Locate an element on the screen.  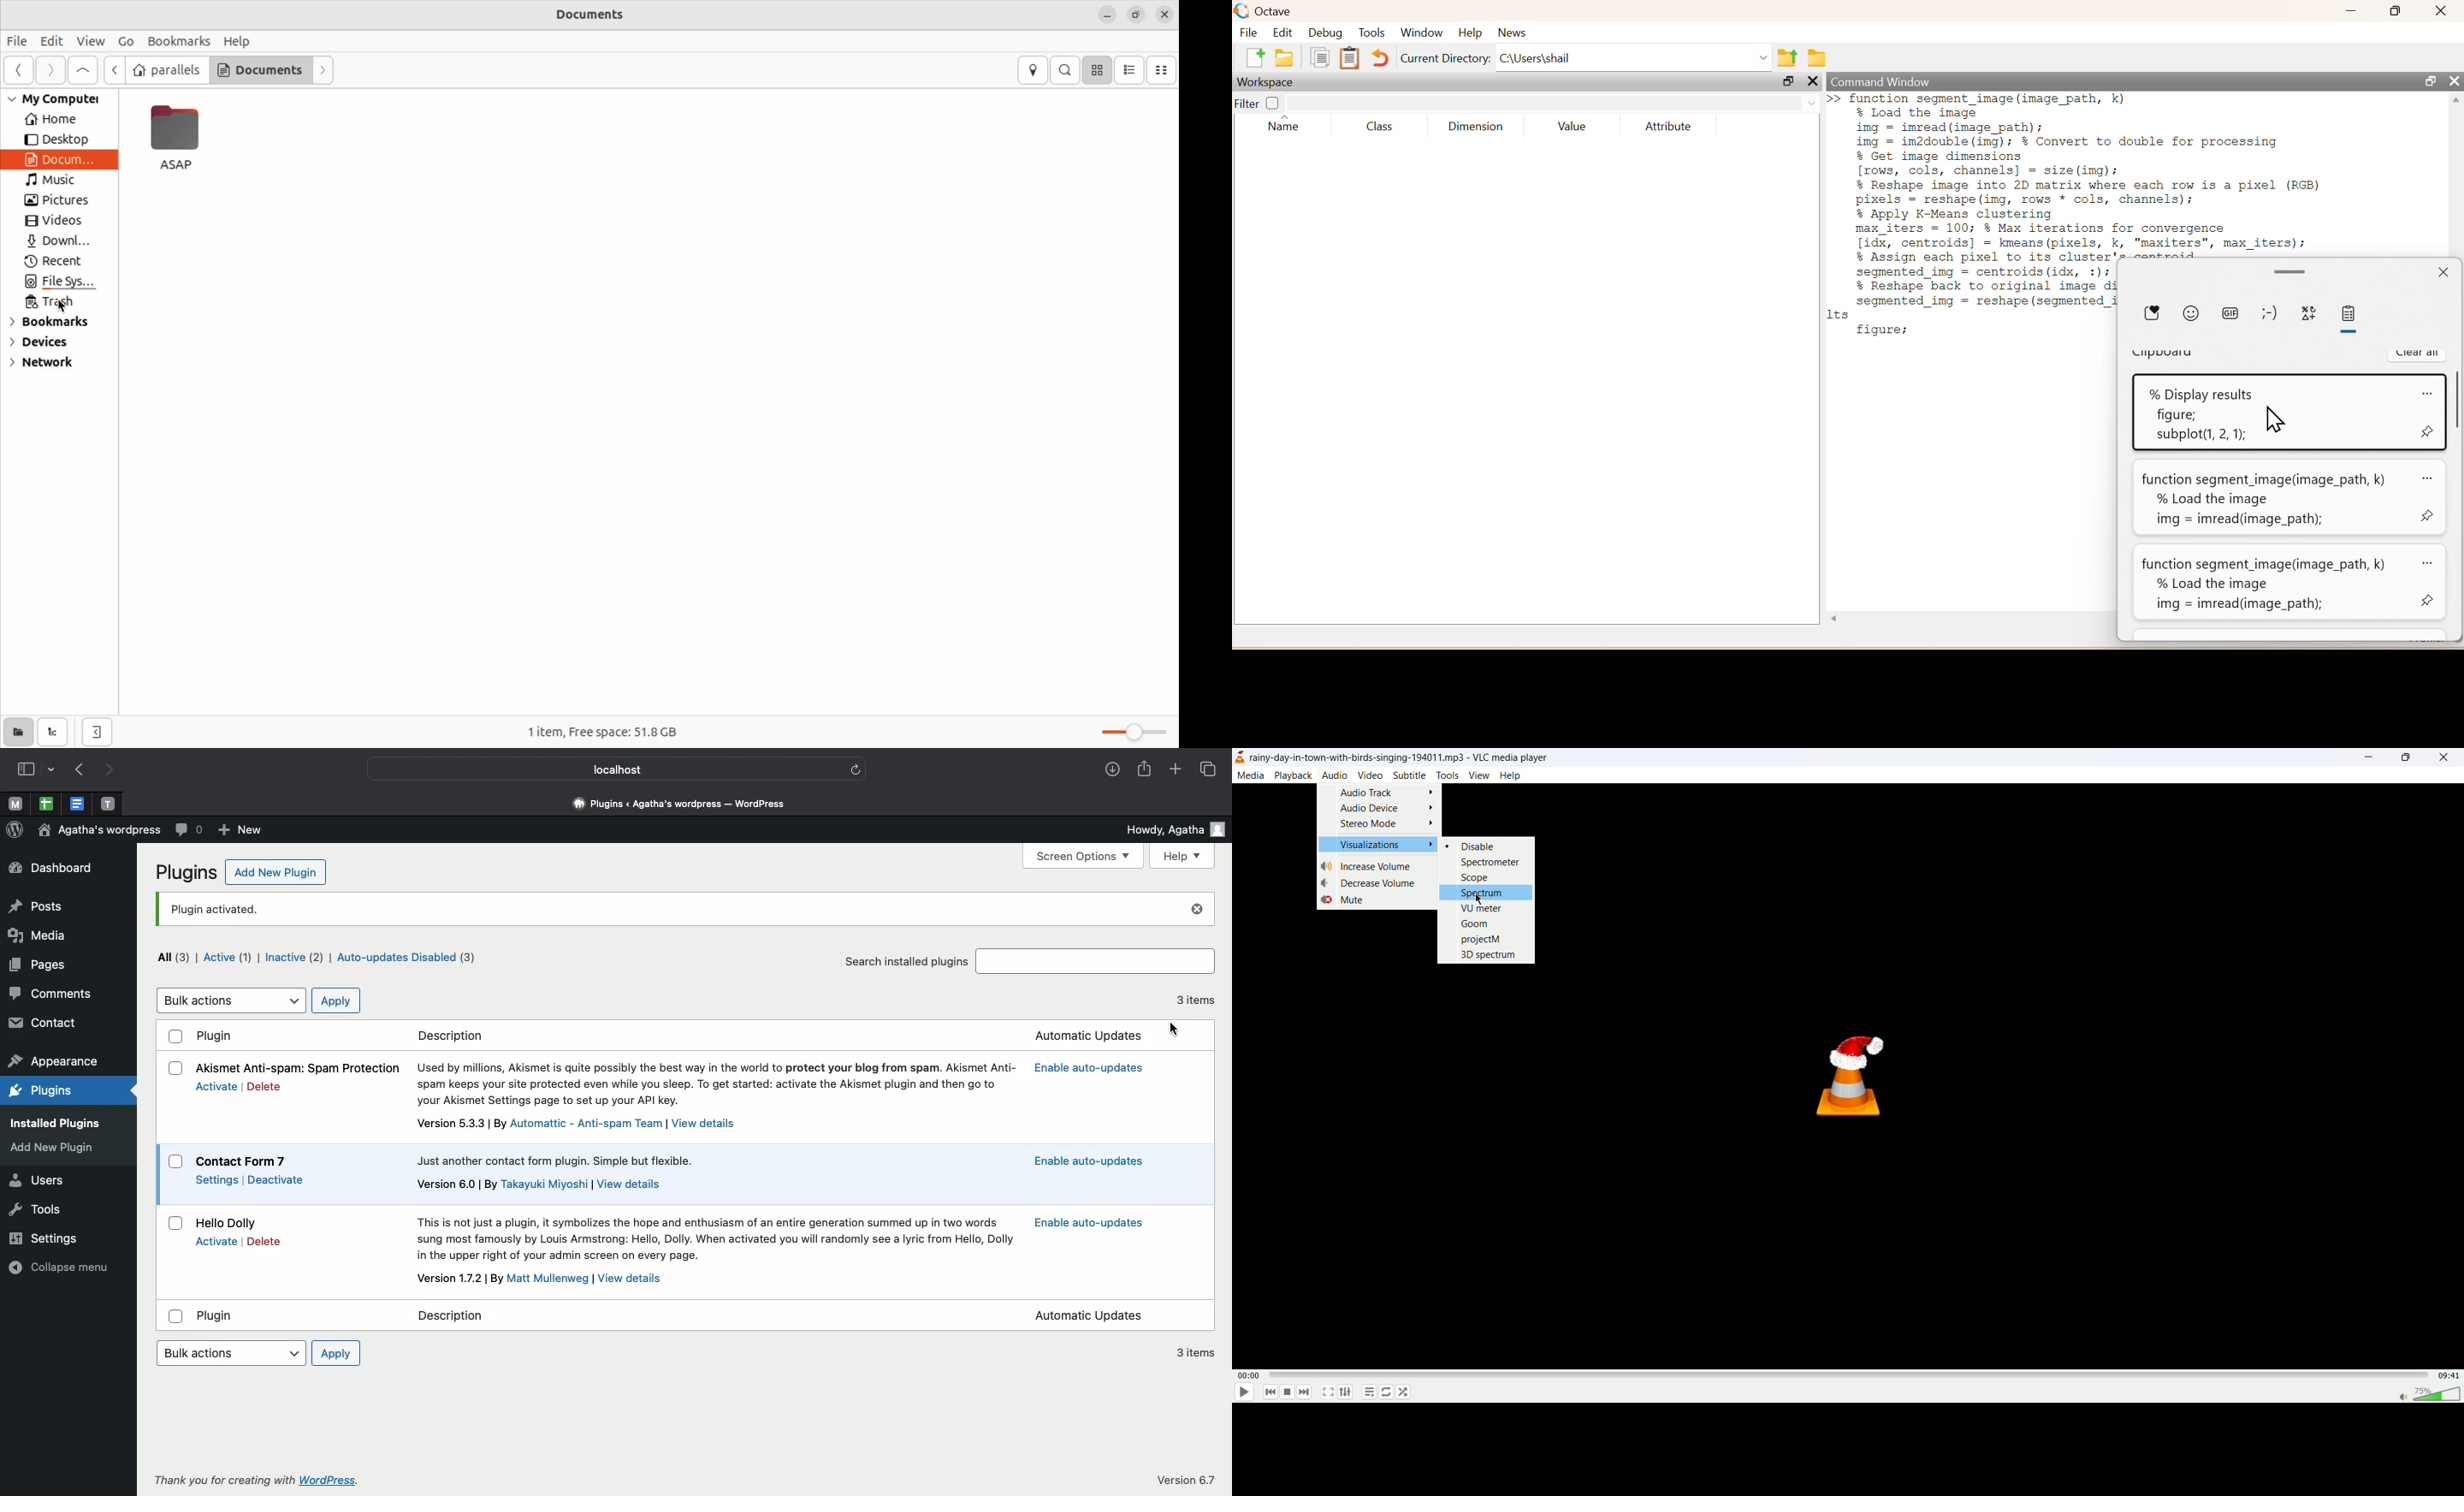
home is located at coordinates (56, 120).